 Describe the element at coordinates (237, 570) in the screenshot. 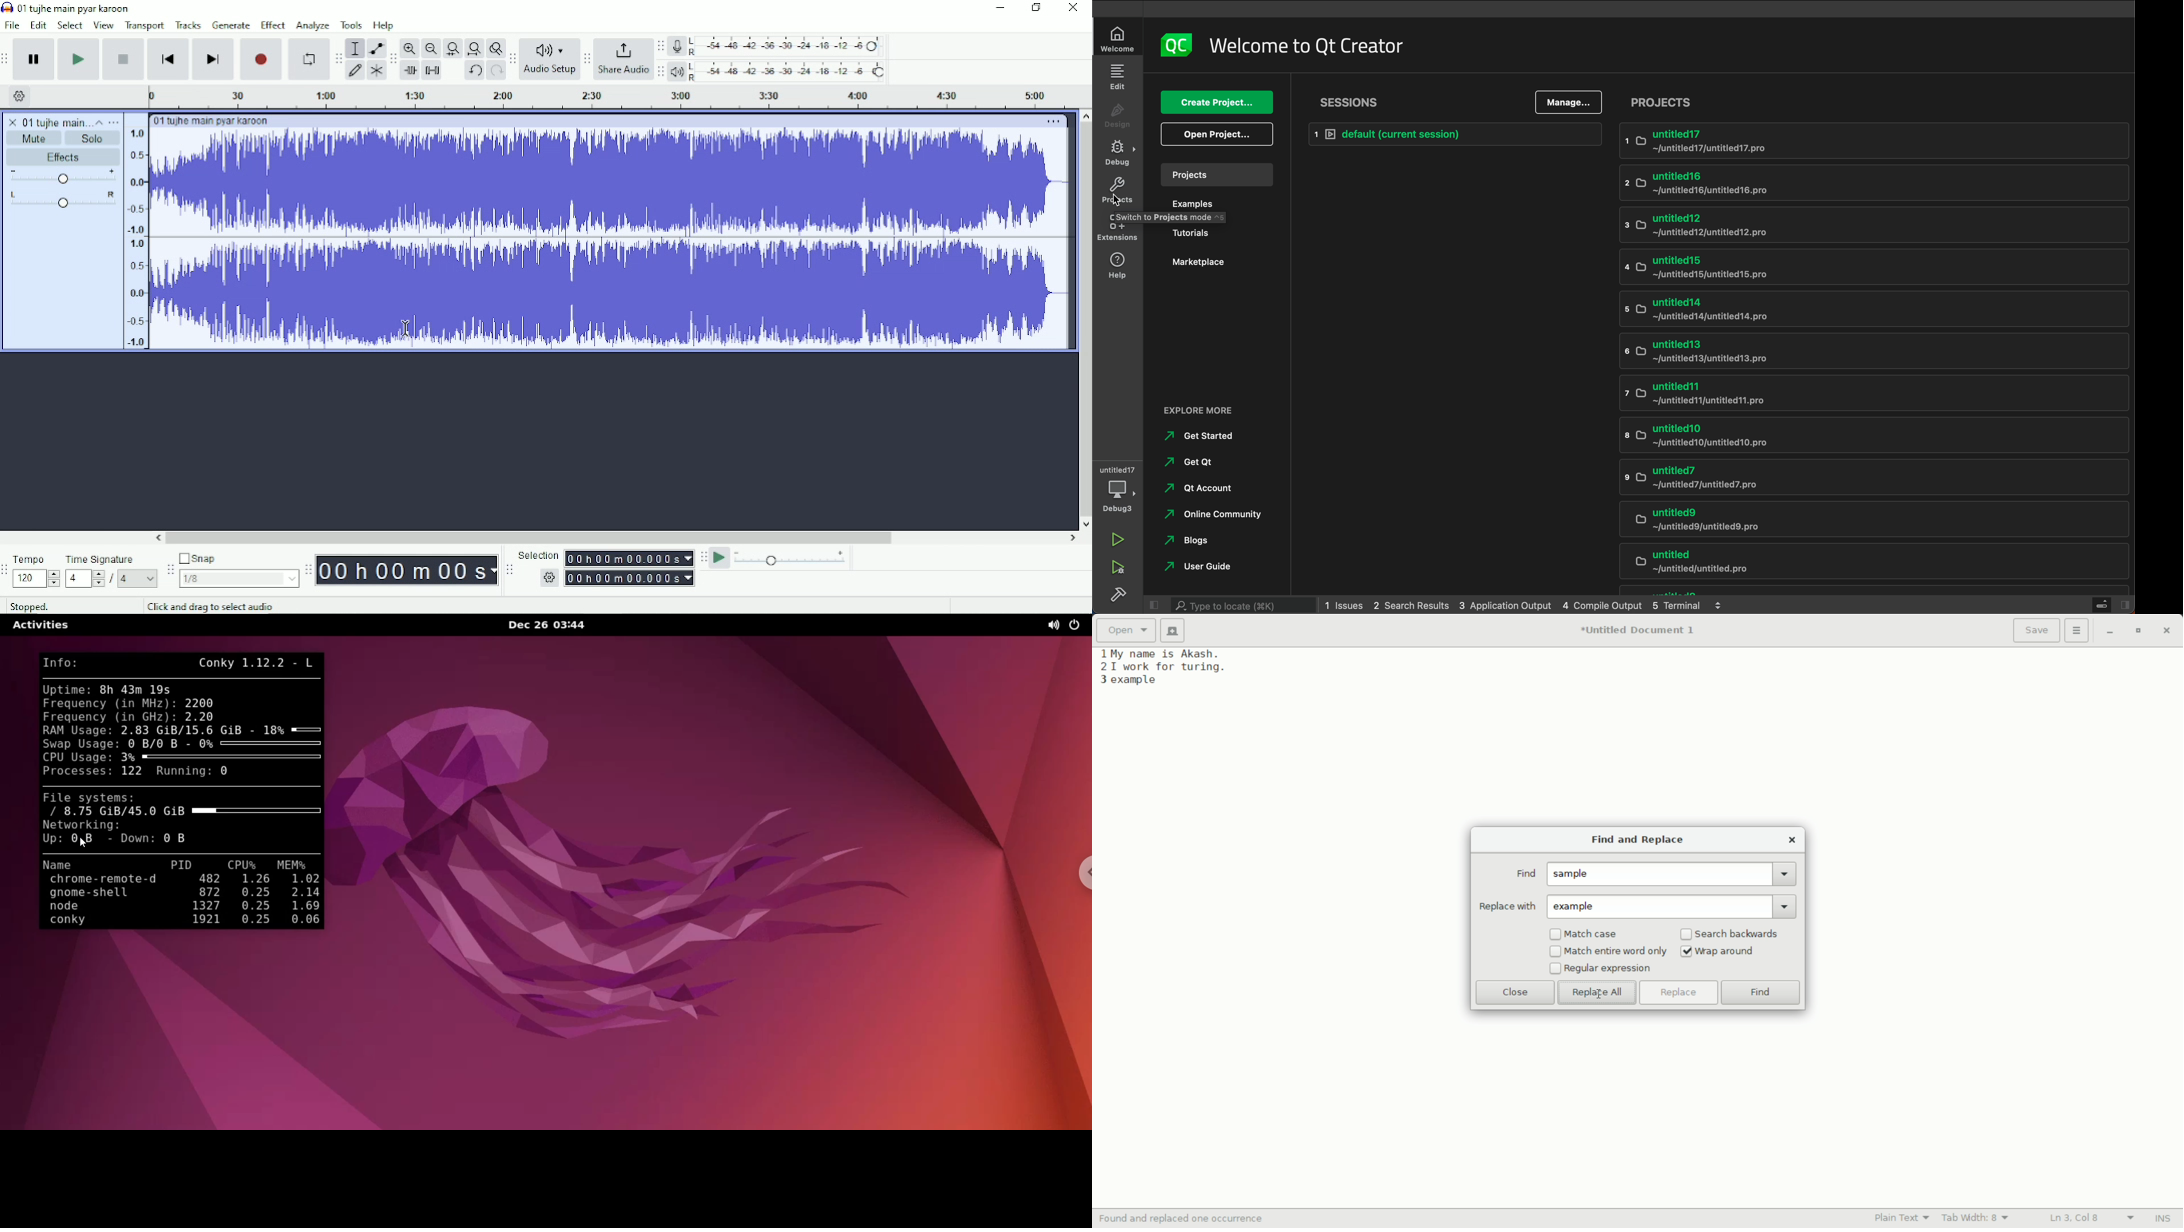

I see `Snap` at that location.